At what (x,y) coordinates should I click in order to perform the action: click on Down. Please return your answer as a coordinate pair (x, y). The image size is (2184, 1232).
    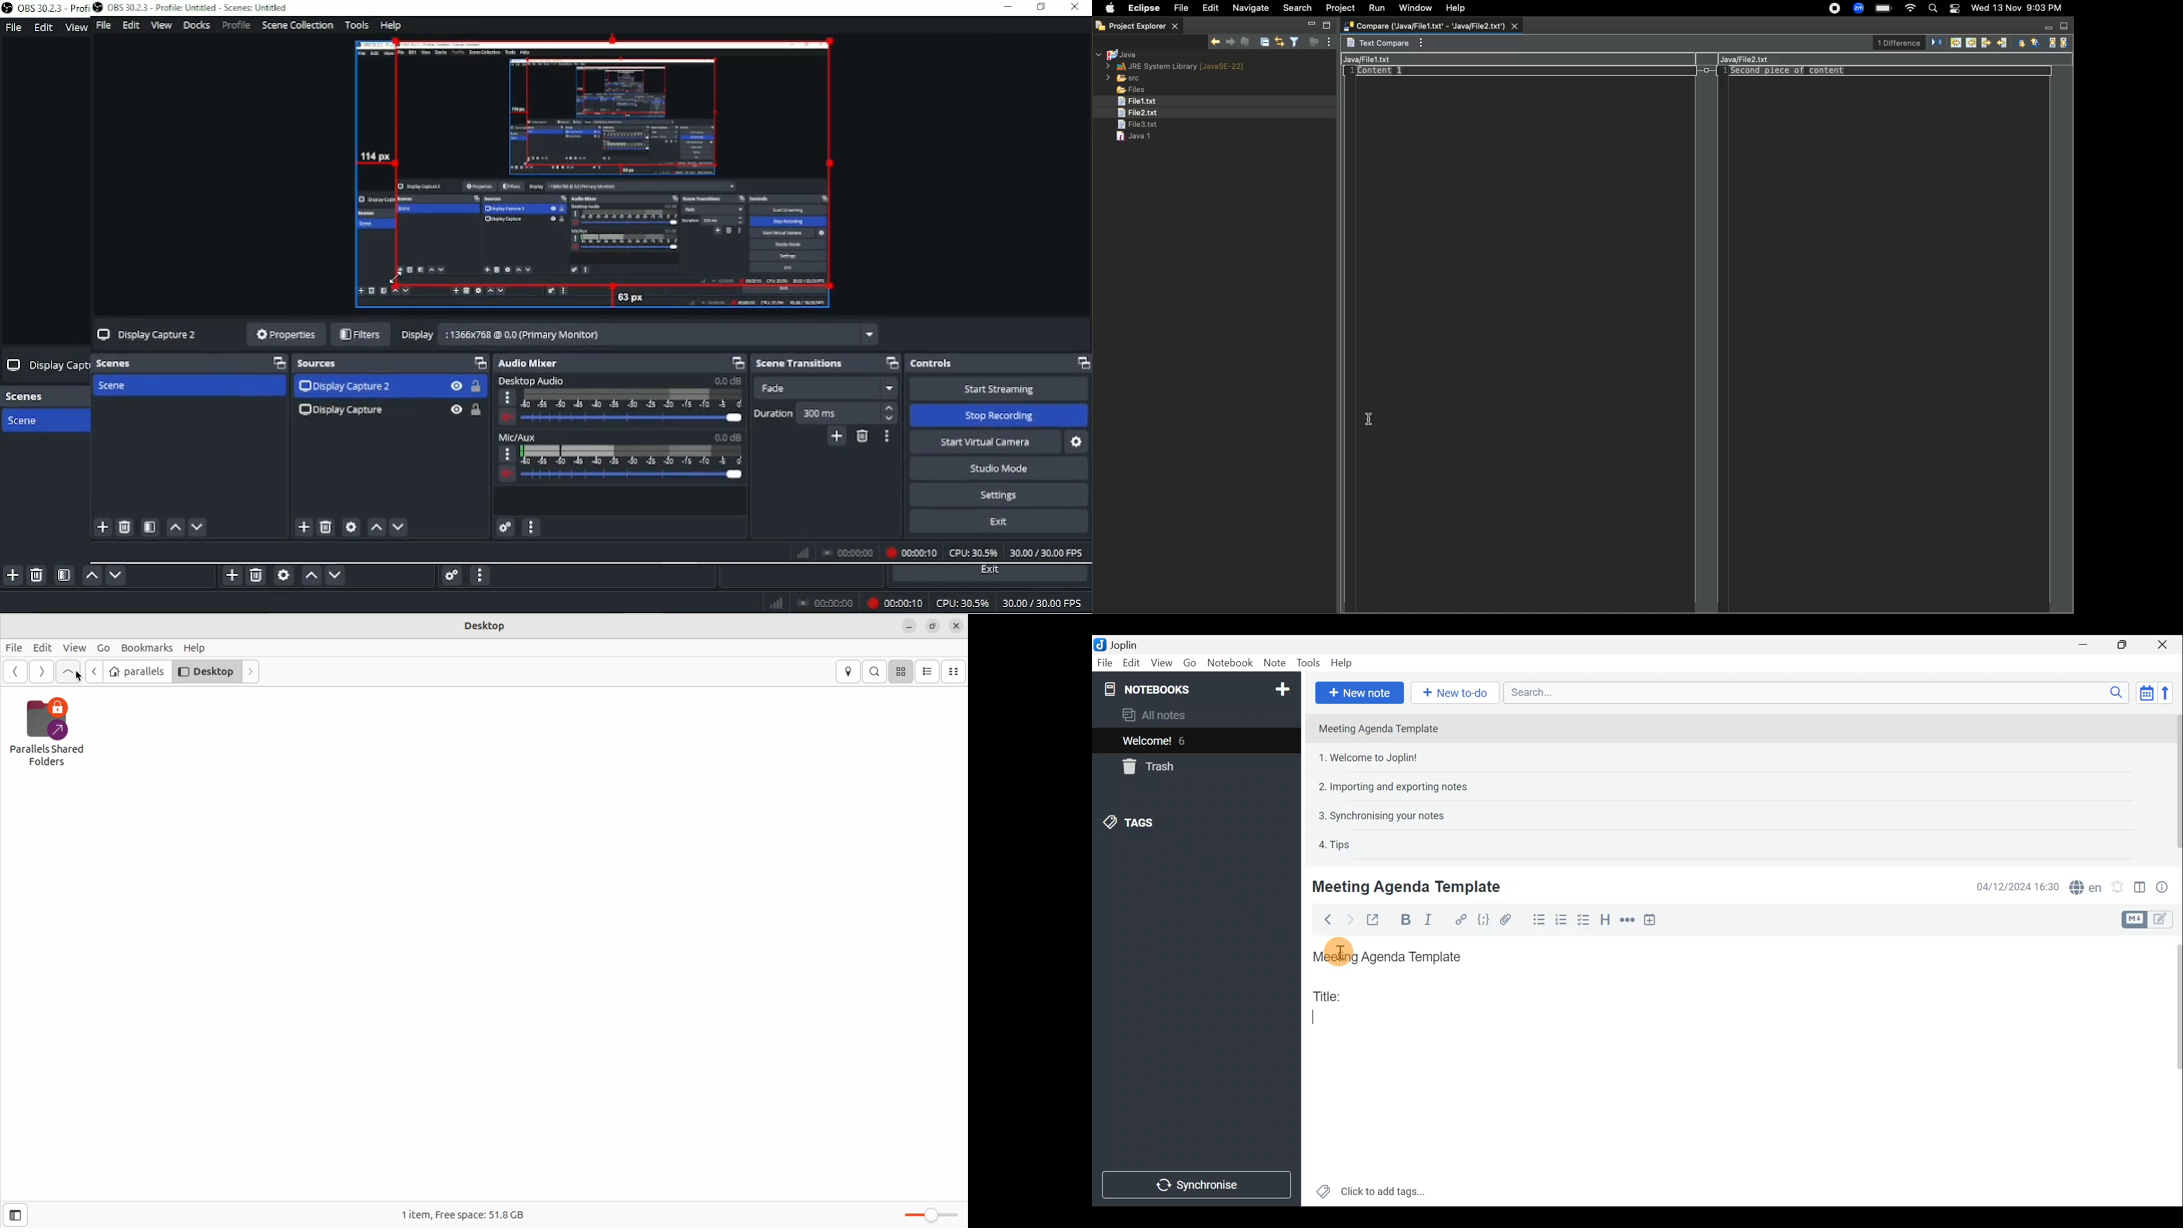
    Looking at the image, I should click on (402, 528).